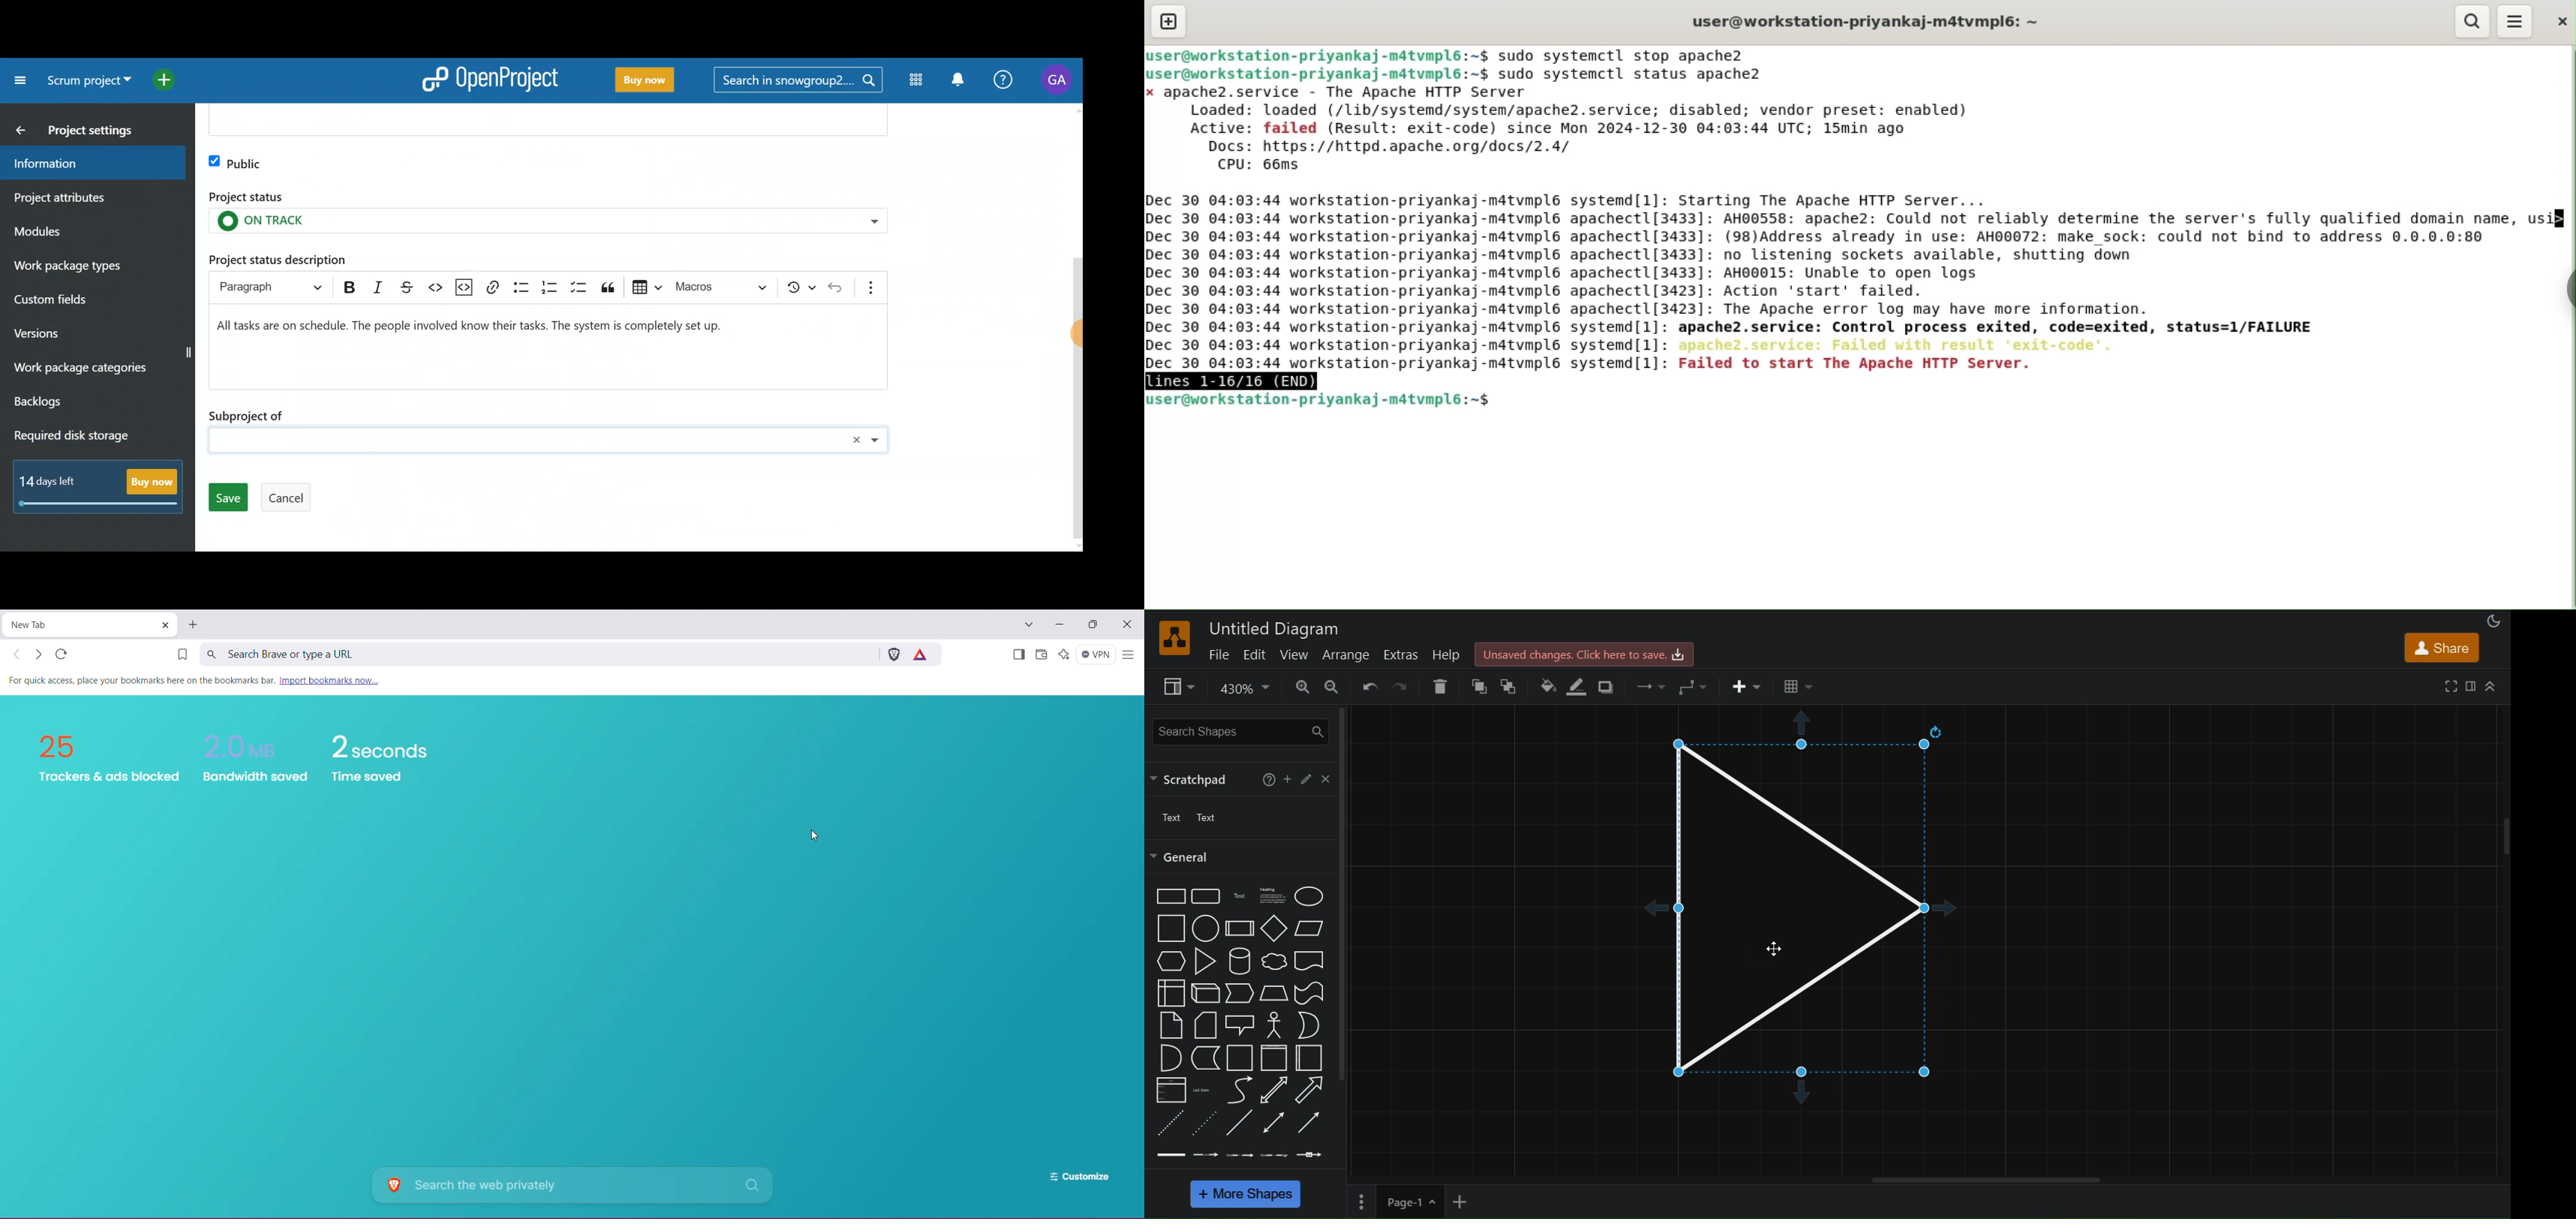 This screenshot has width=2576, height=1232. Describe the element at coordinates (1362, 1199) in the screenshot. I see `Options` at that location.